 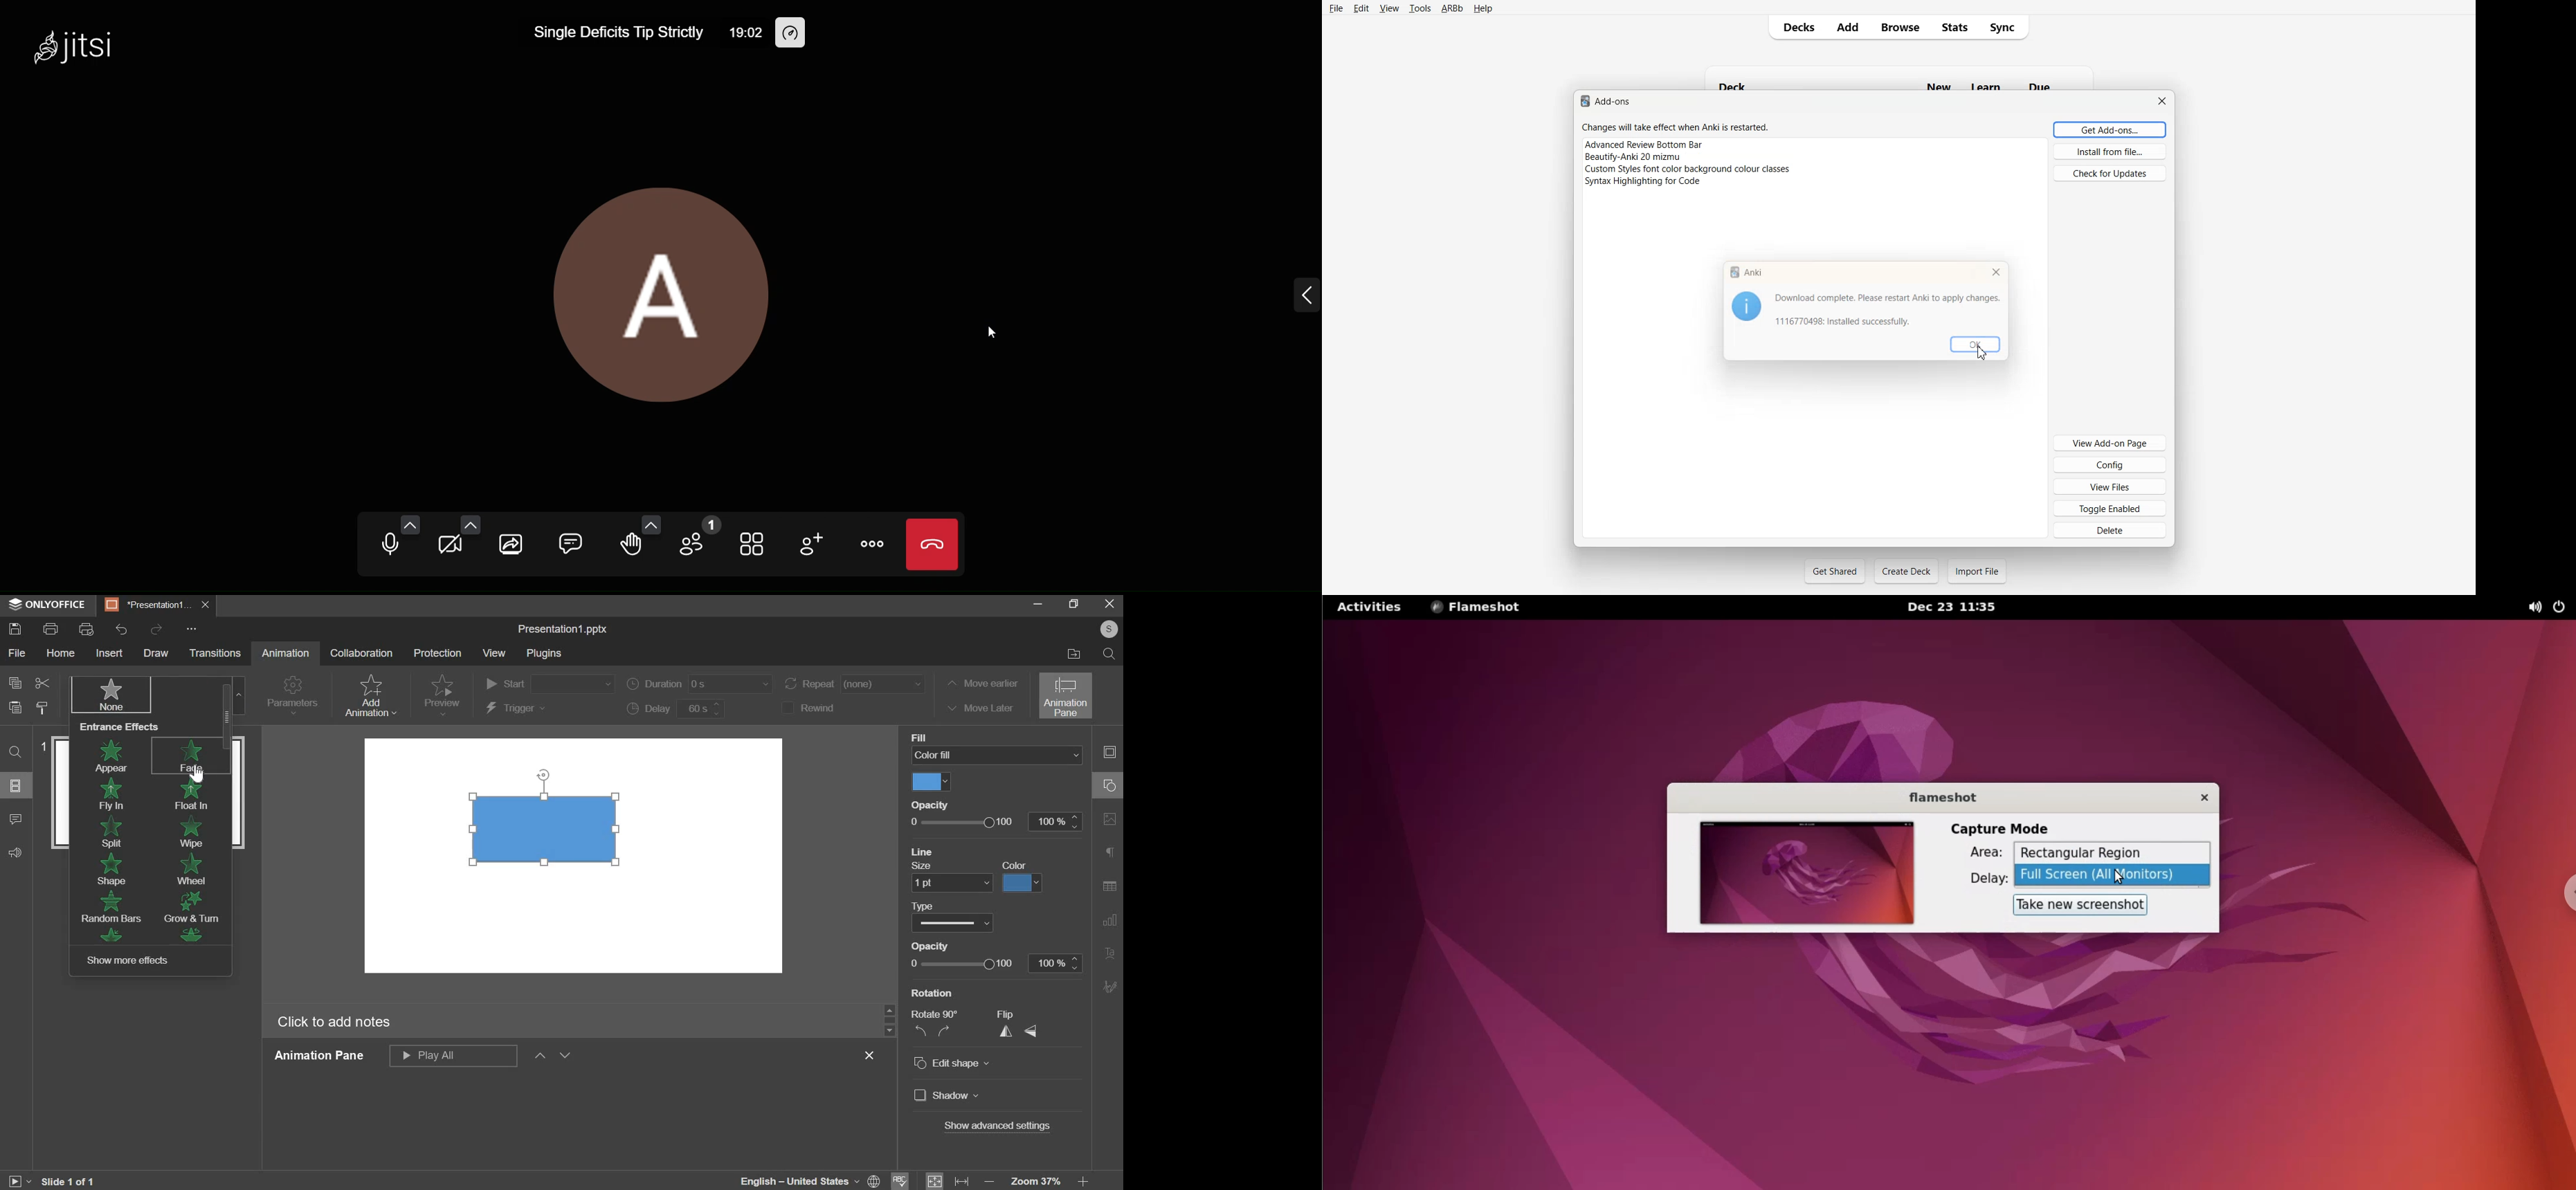 I want to click on audio setting, so click(x=411, y=525).